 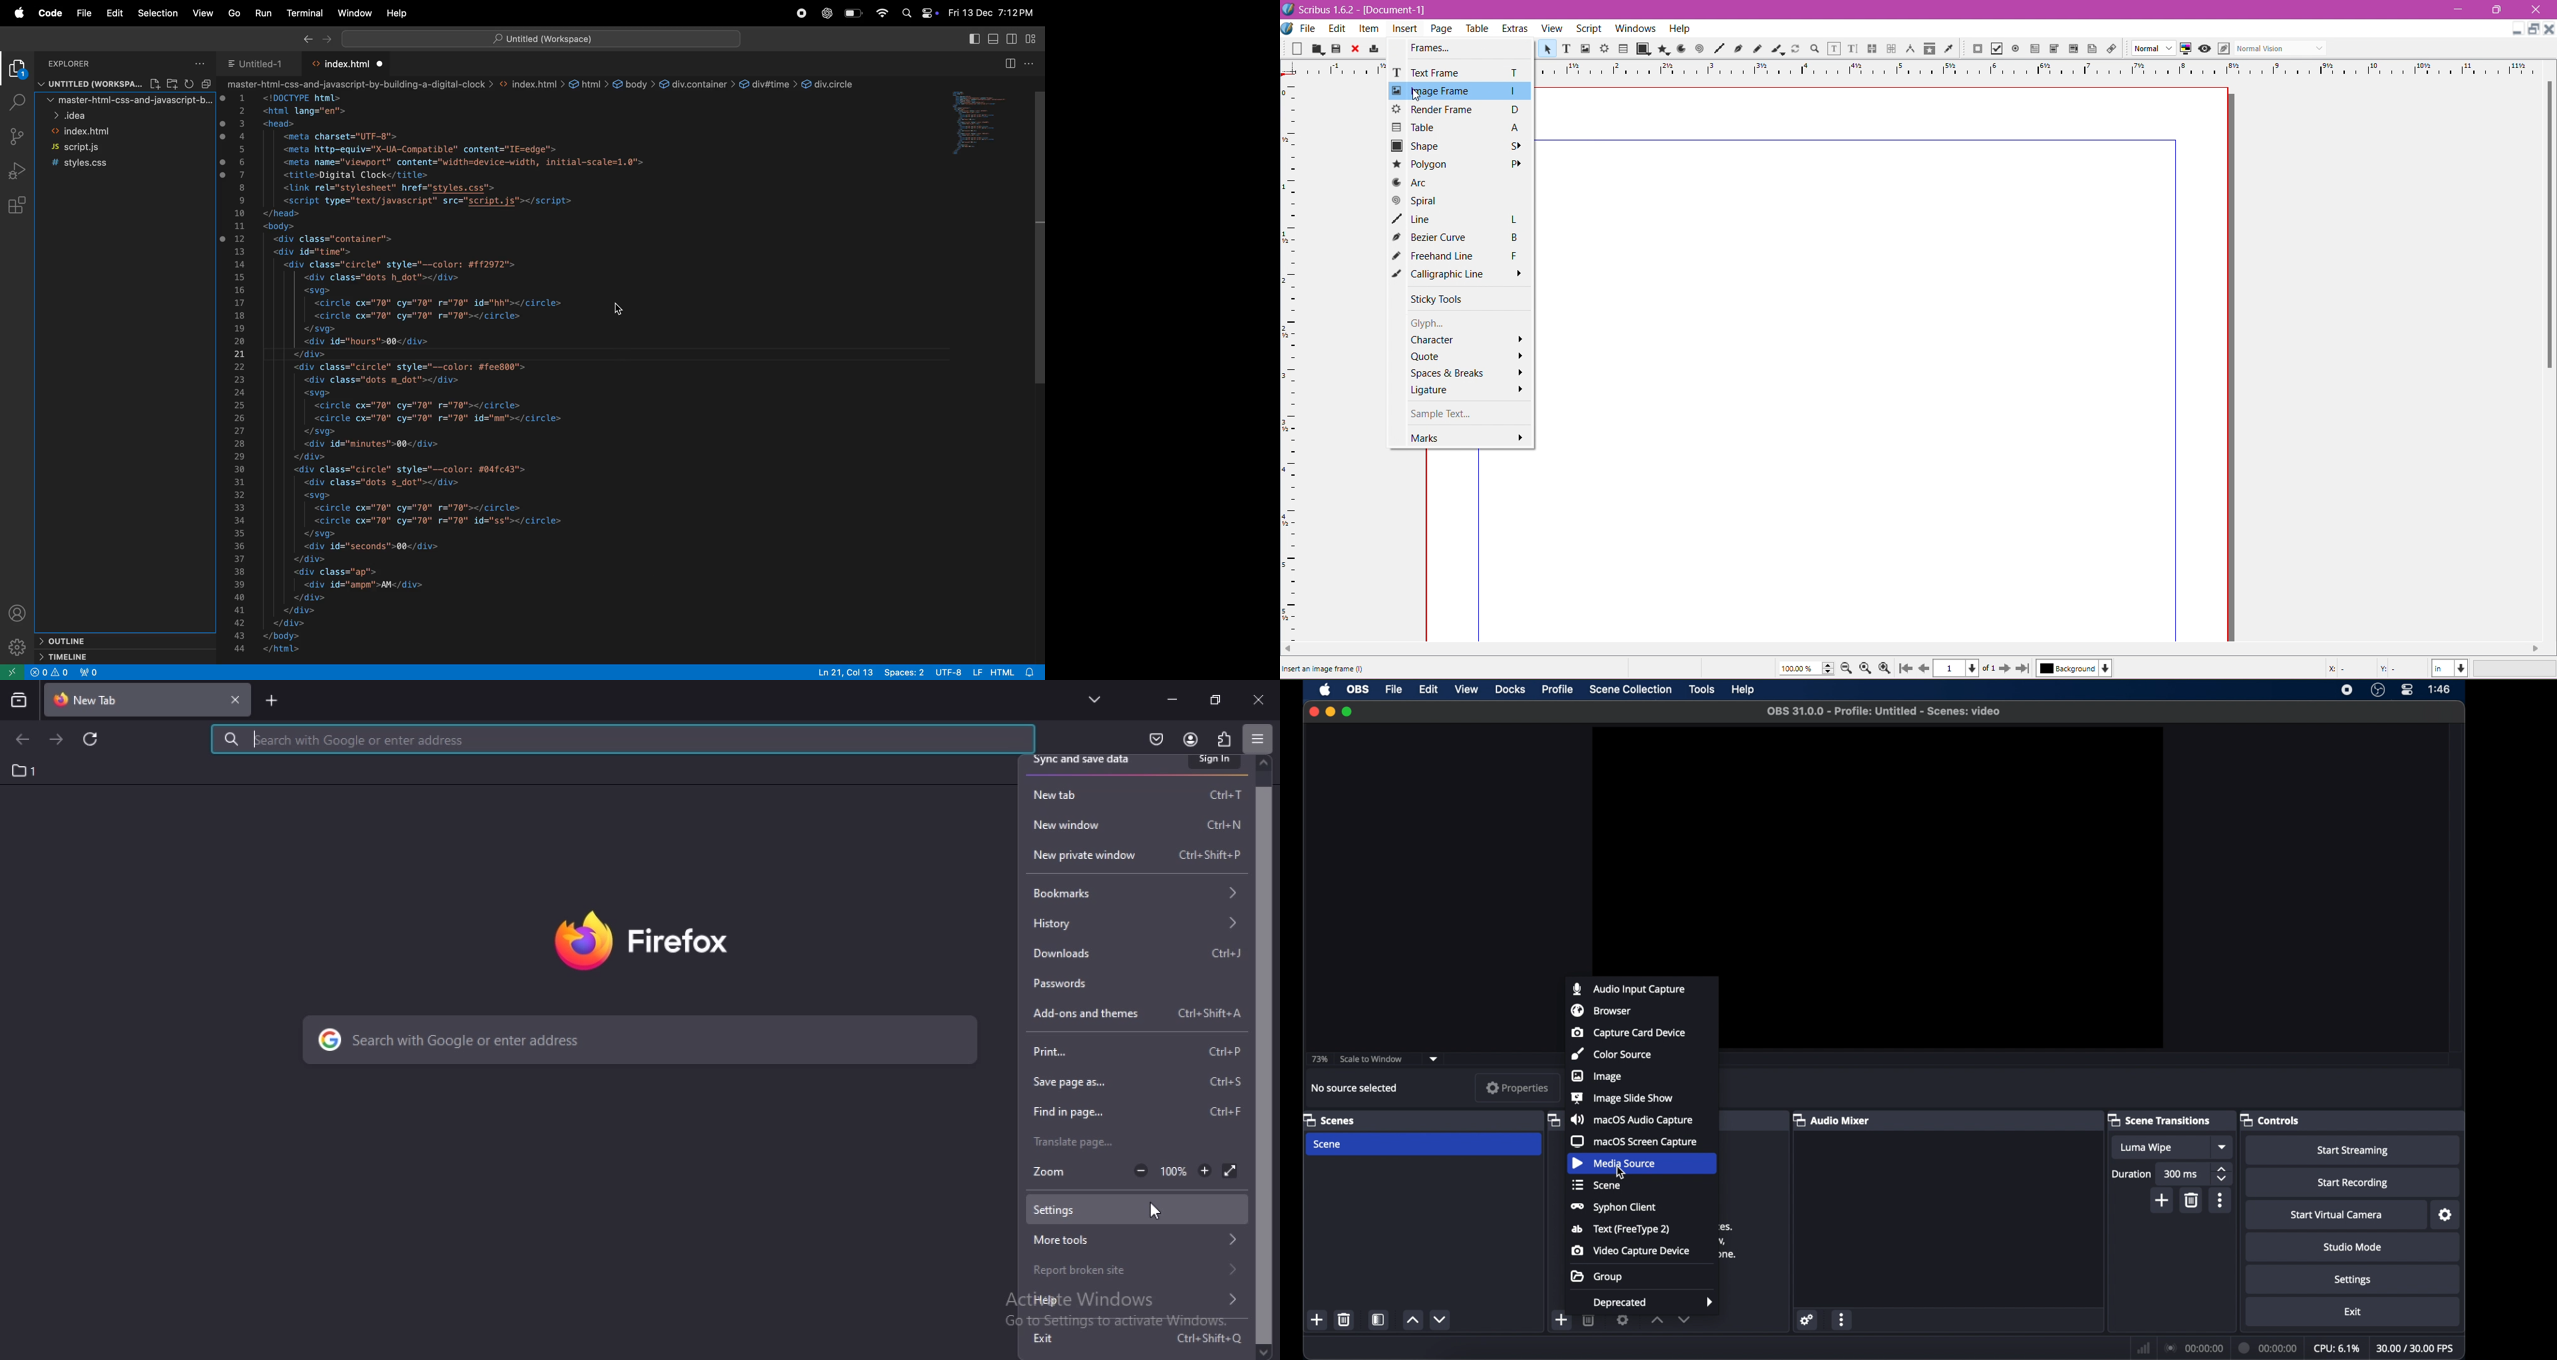 What do you see at coordinates (2408, 689) in the screenshot?
I see `control center` at bounding box center [2408, 689].